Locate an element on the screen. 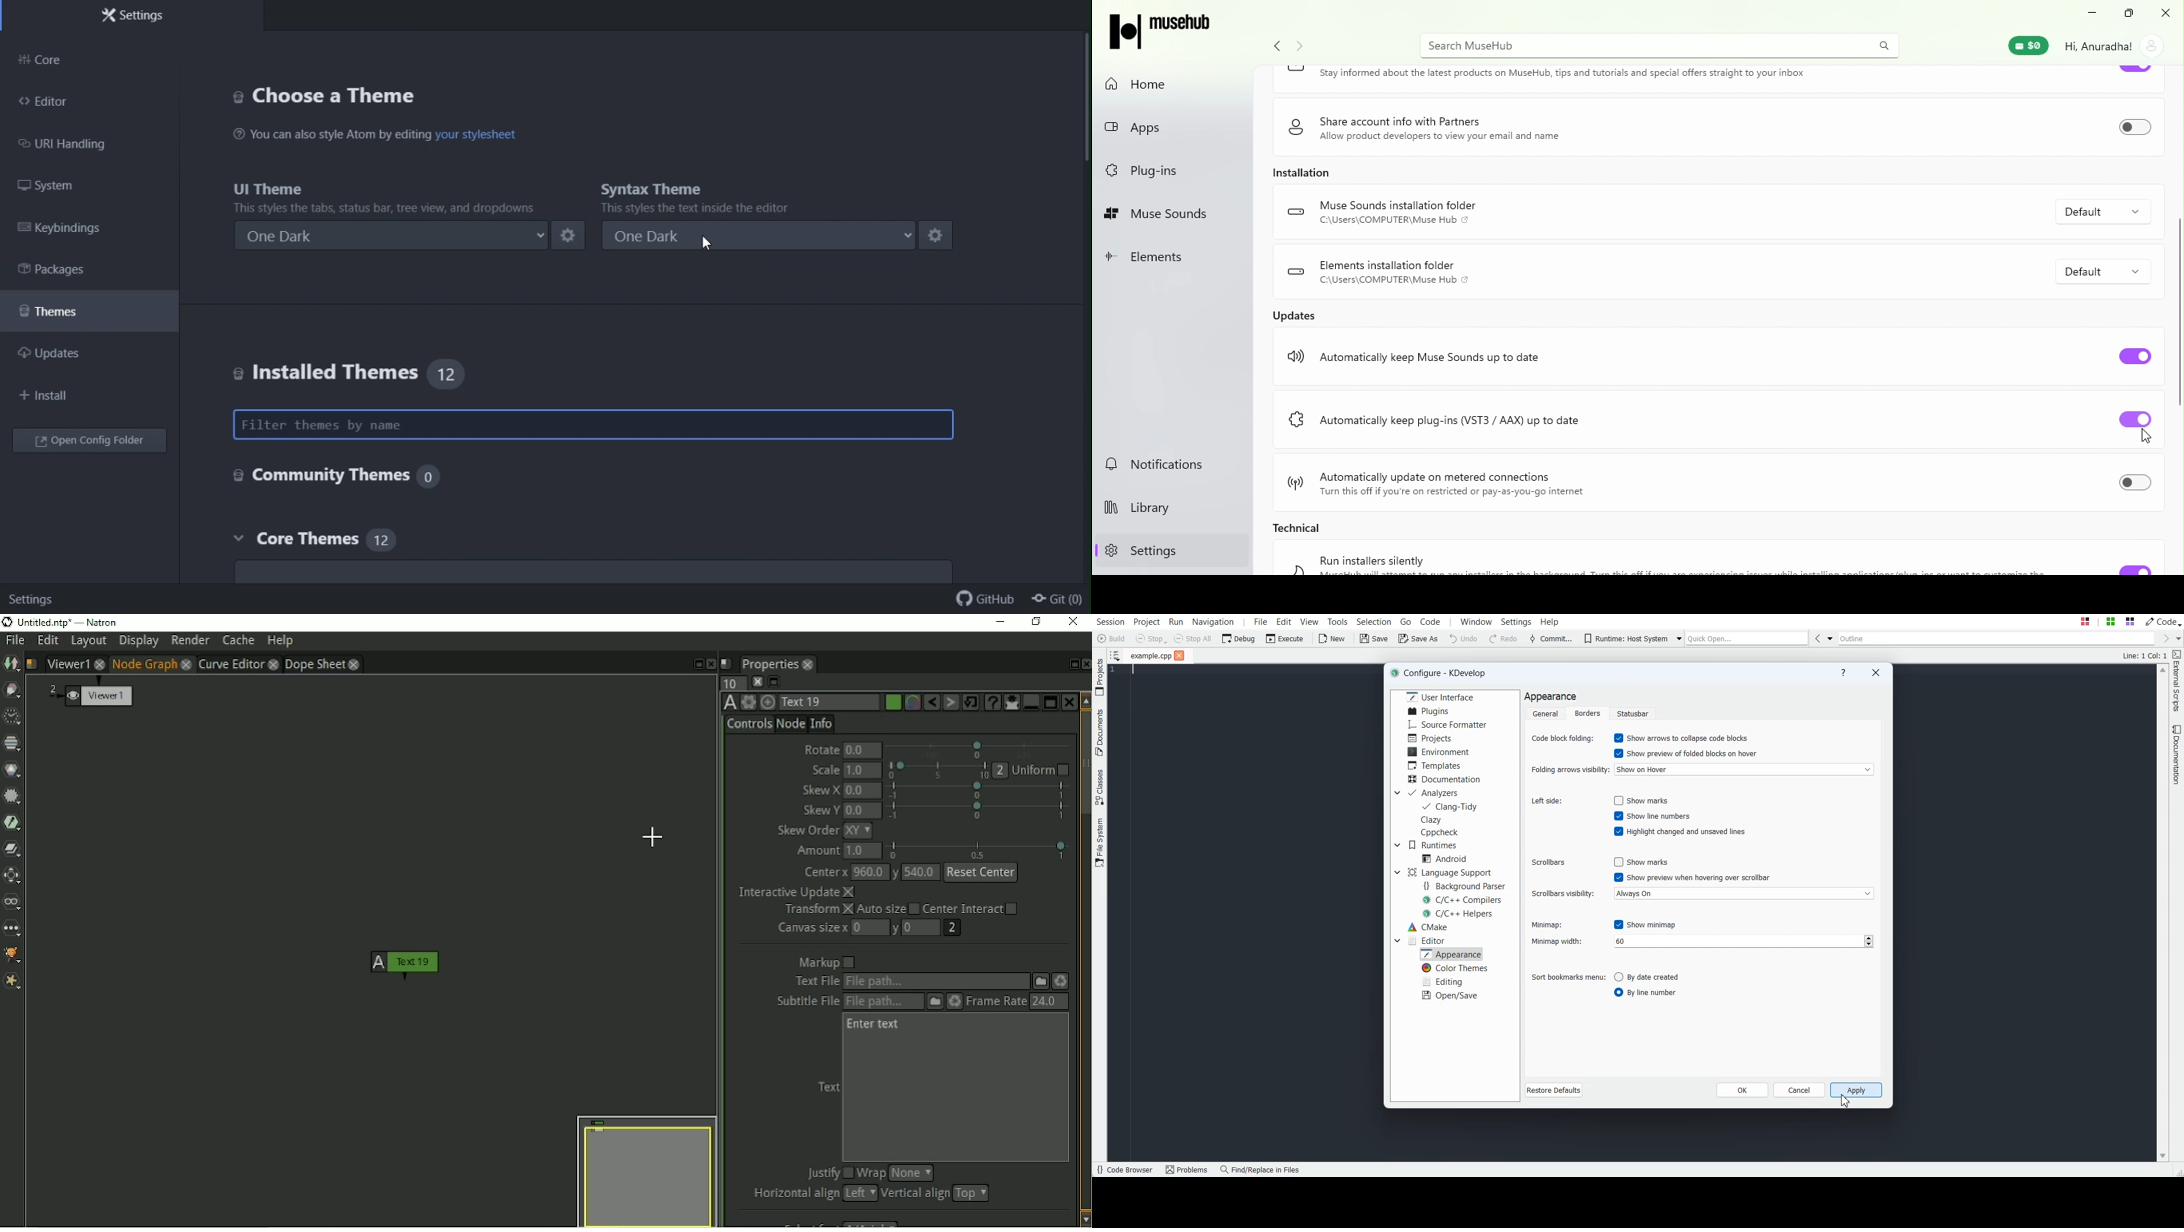 This screenshot has height=1232, width=2184. Enable highlight changed and unsaved lines is located at coordinates (1679, 831).